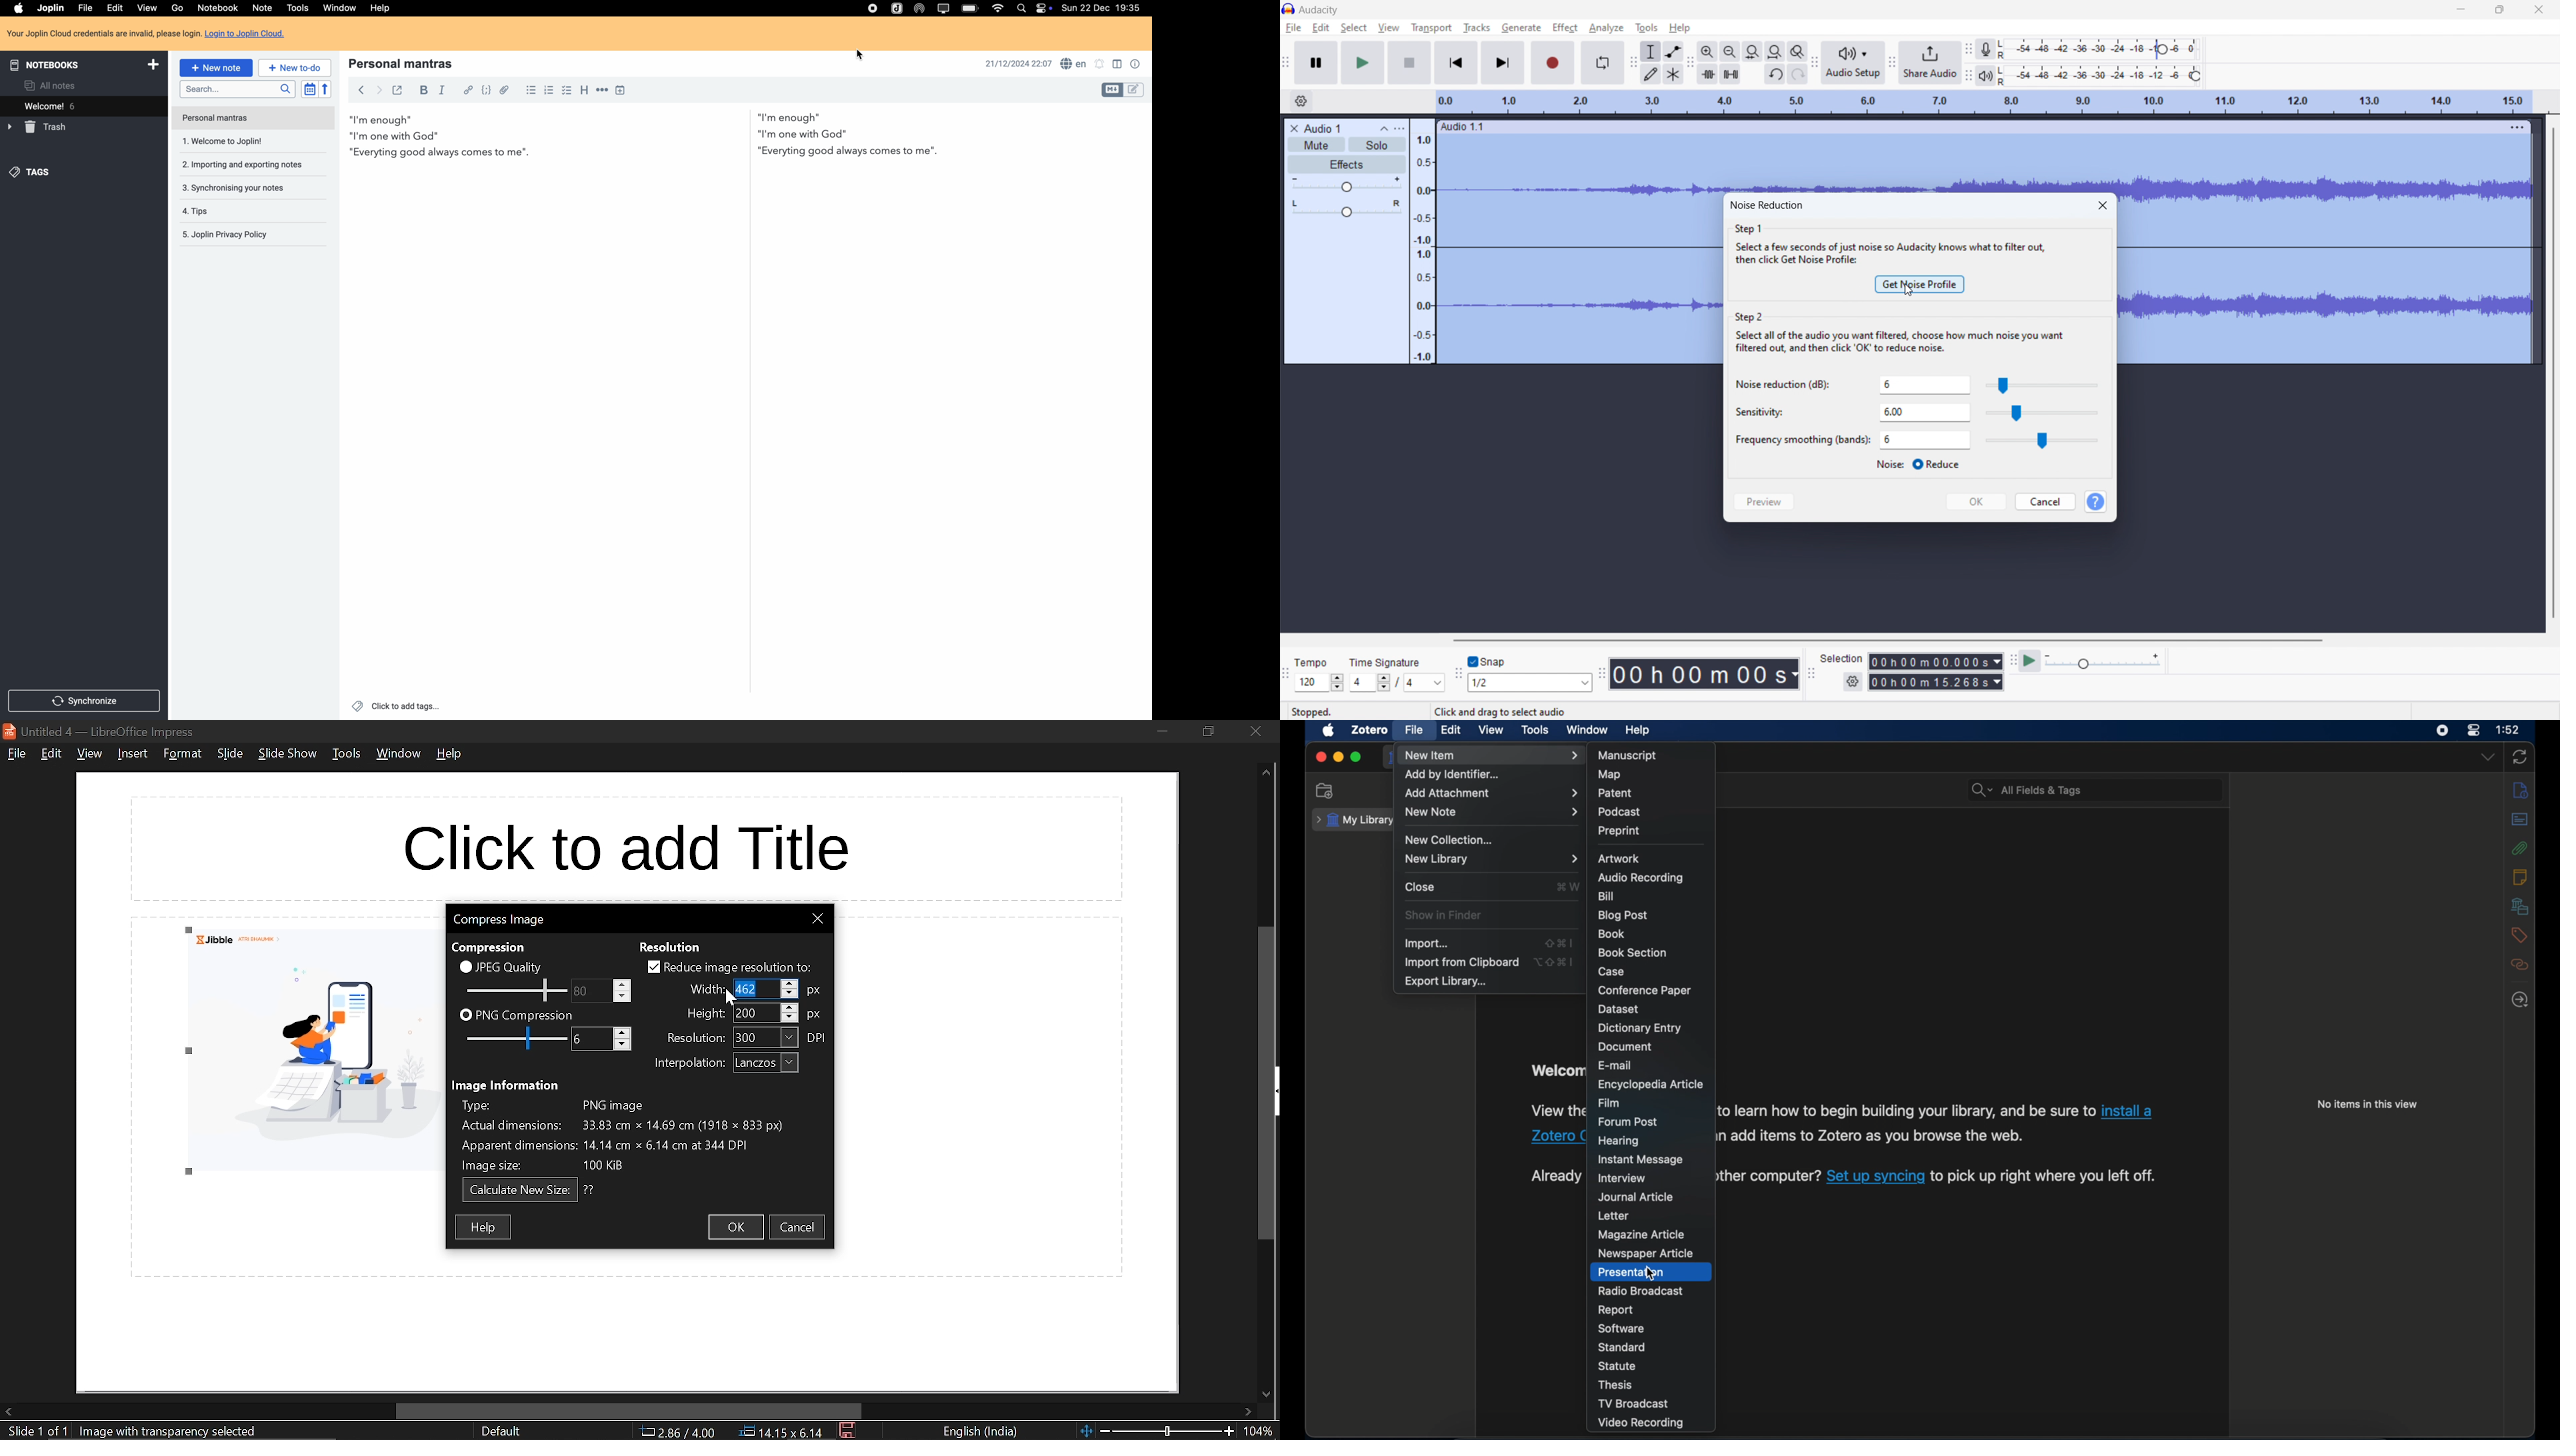 This screenshot has height=1456, width=2576. I want to click on volume, so click(1347, 183).